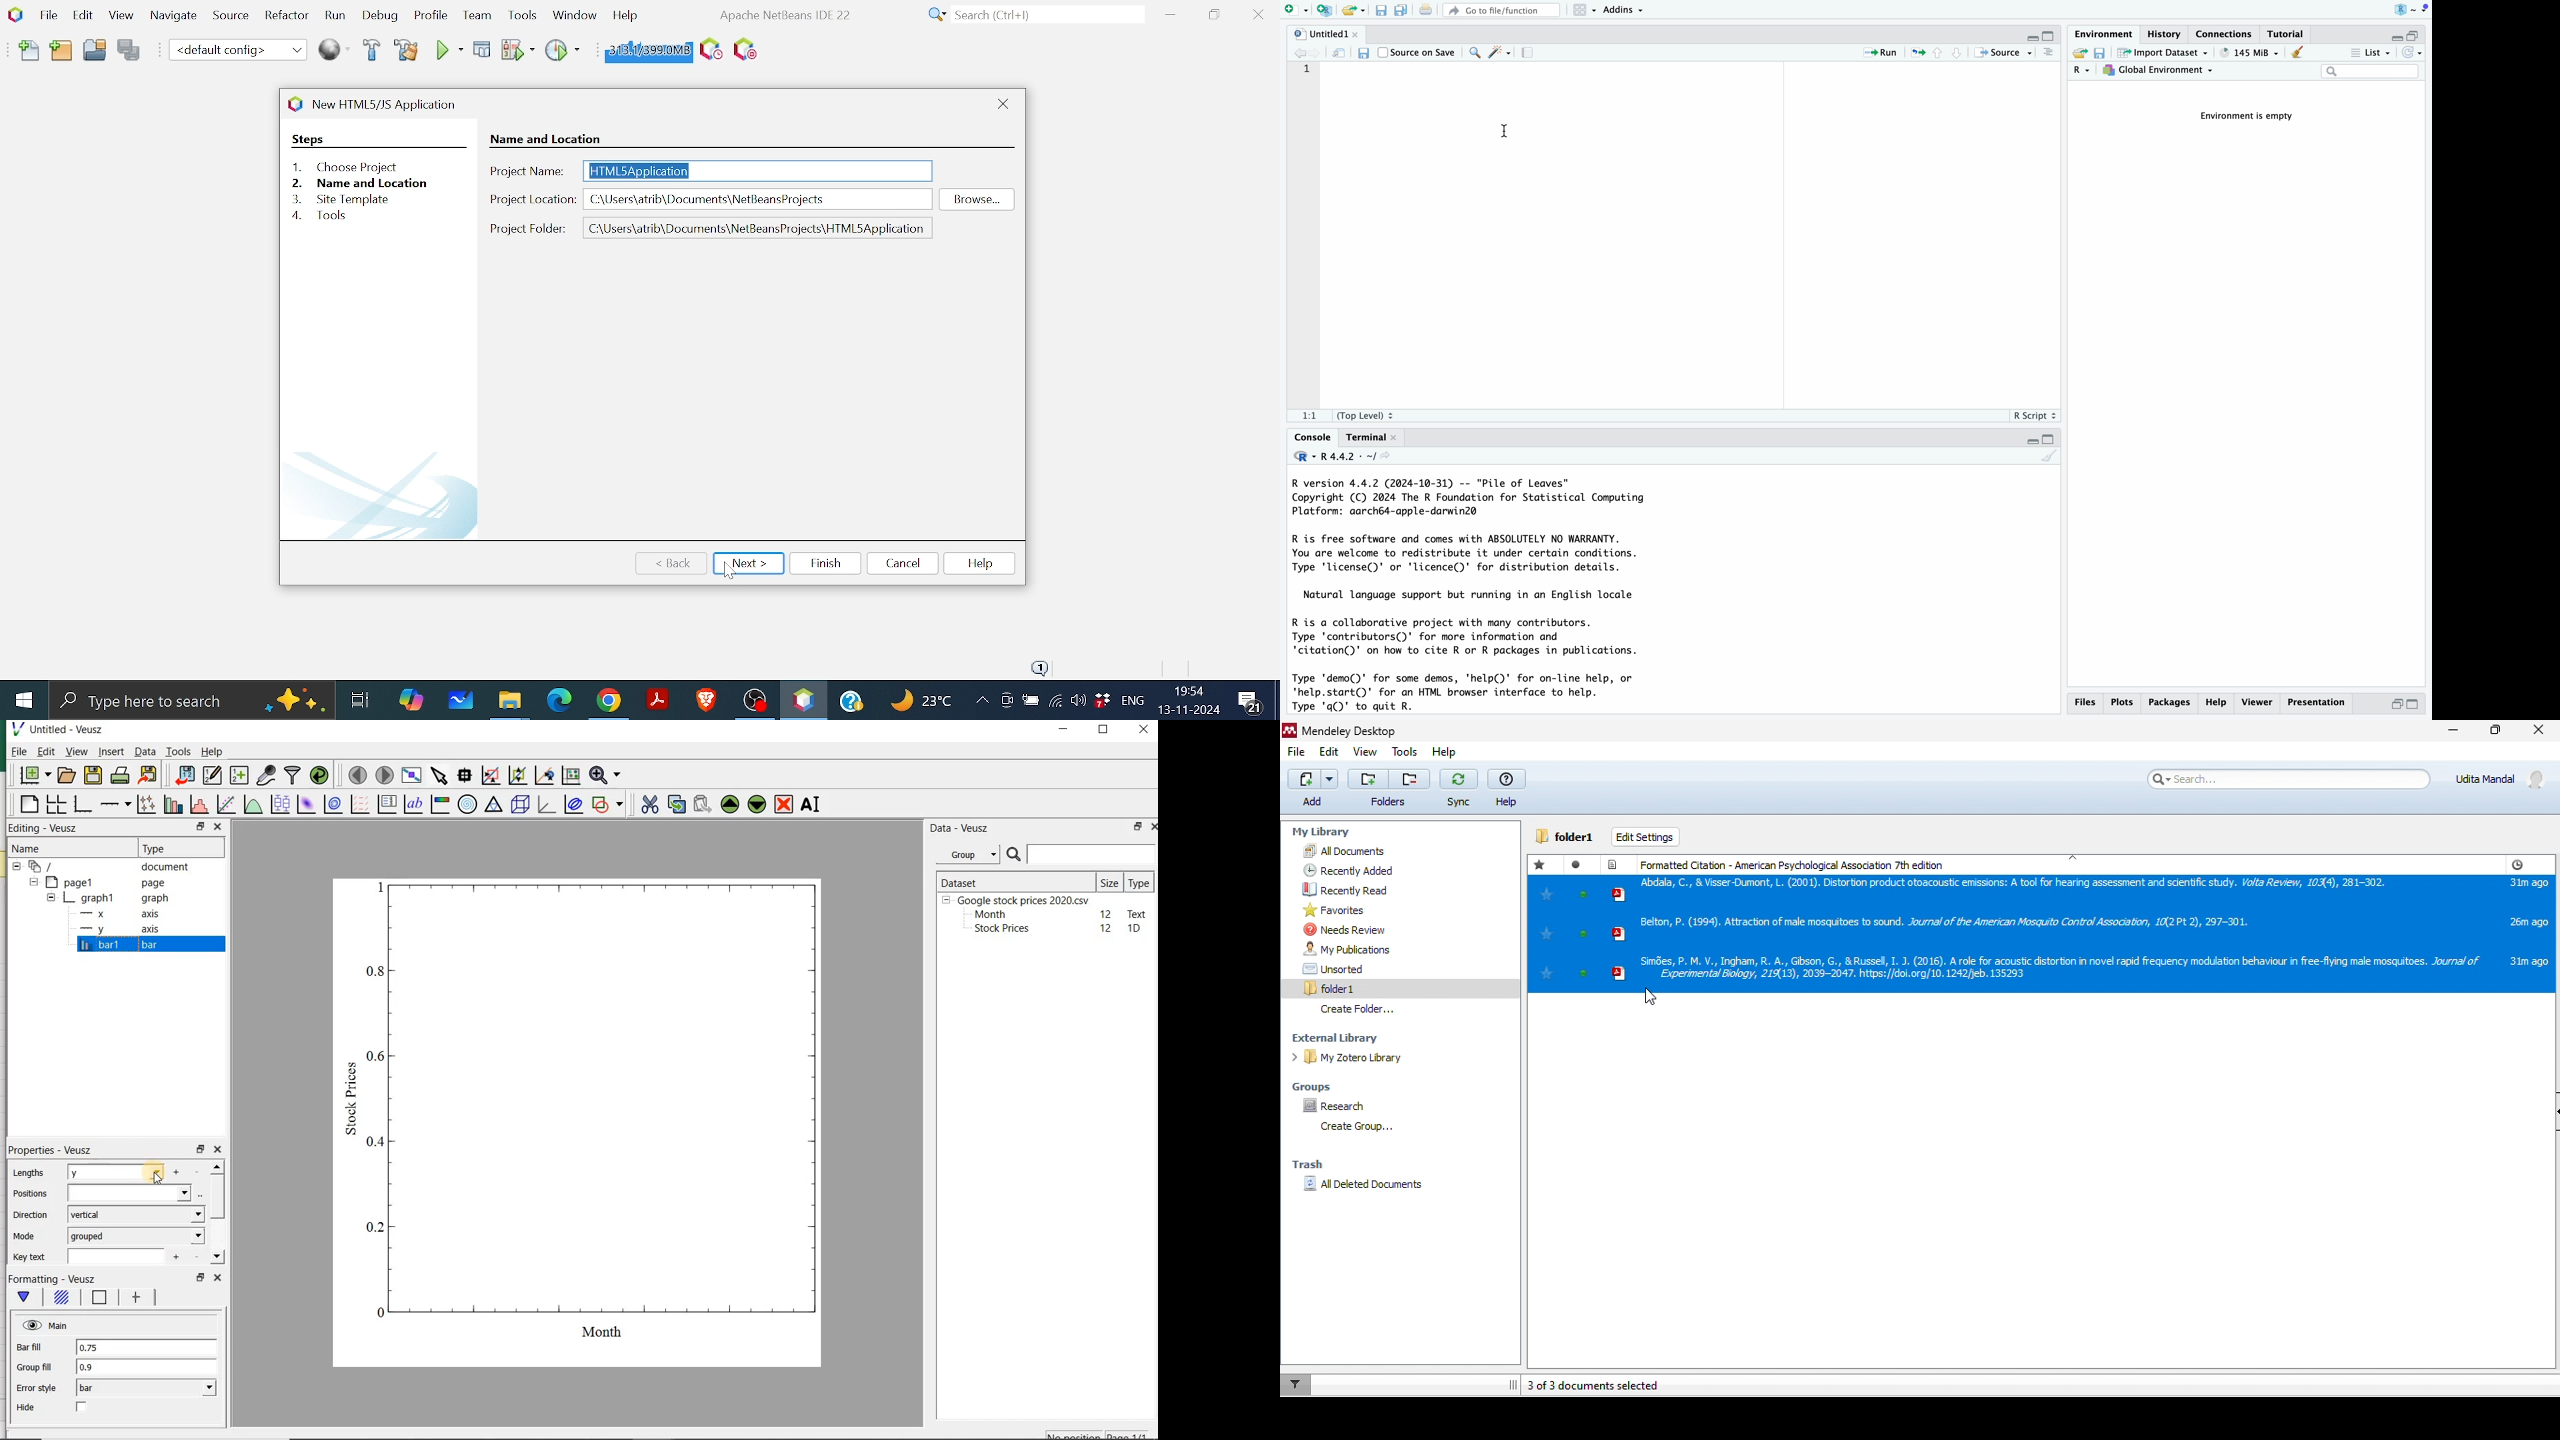  I want to click on title, so click(1345, 730).